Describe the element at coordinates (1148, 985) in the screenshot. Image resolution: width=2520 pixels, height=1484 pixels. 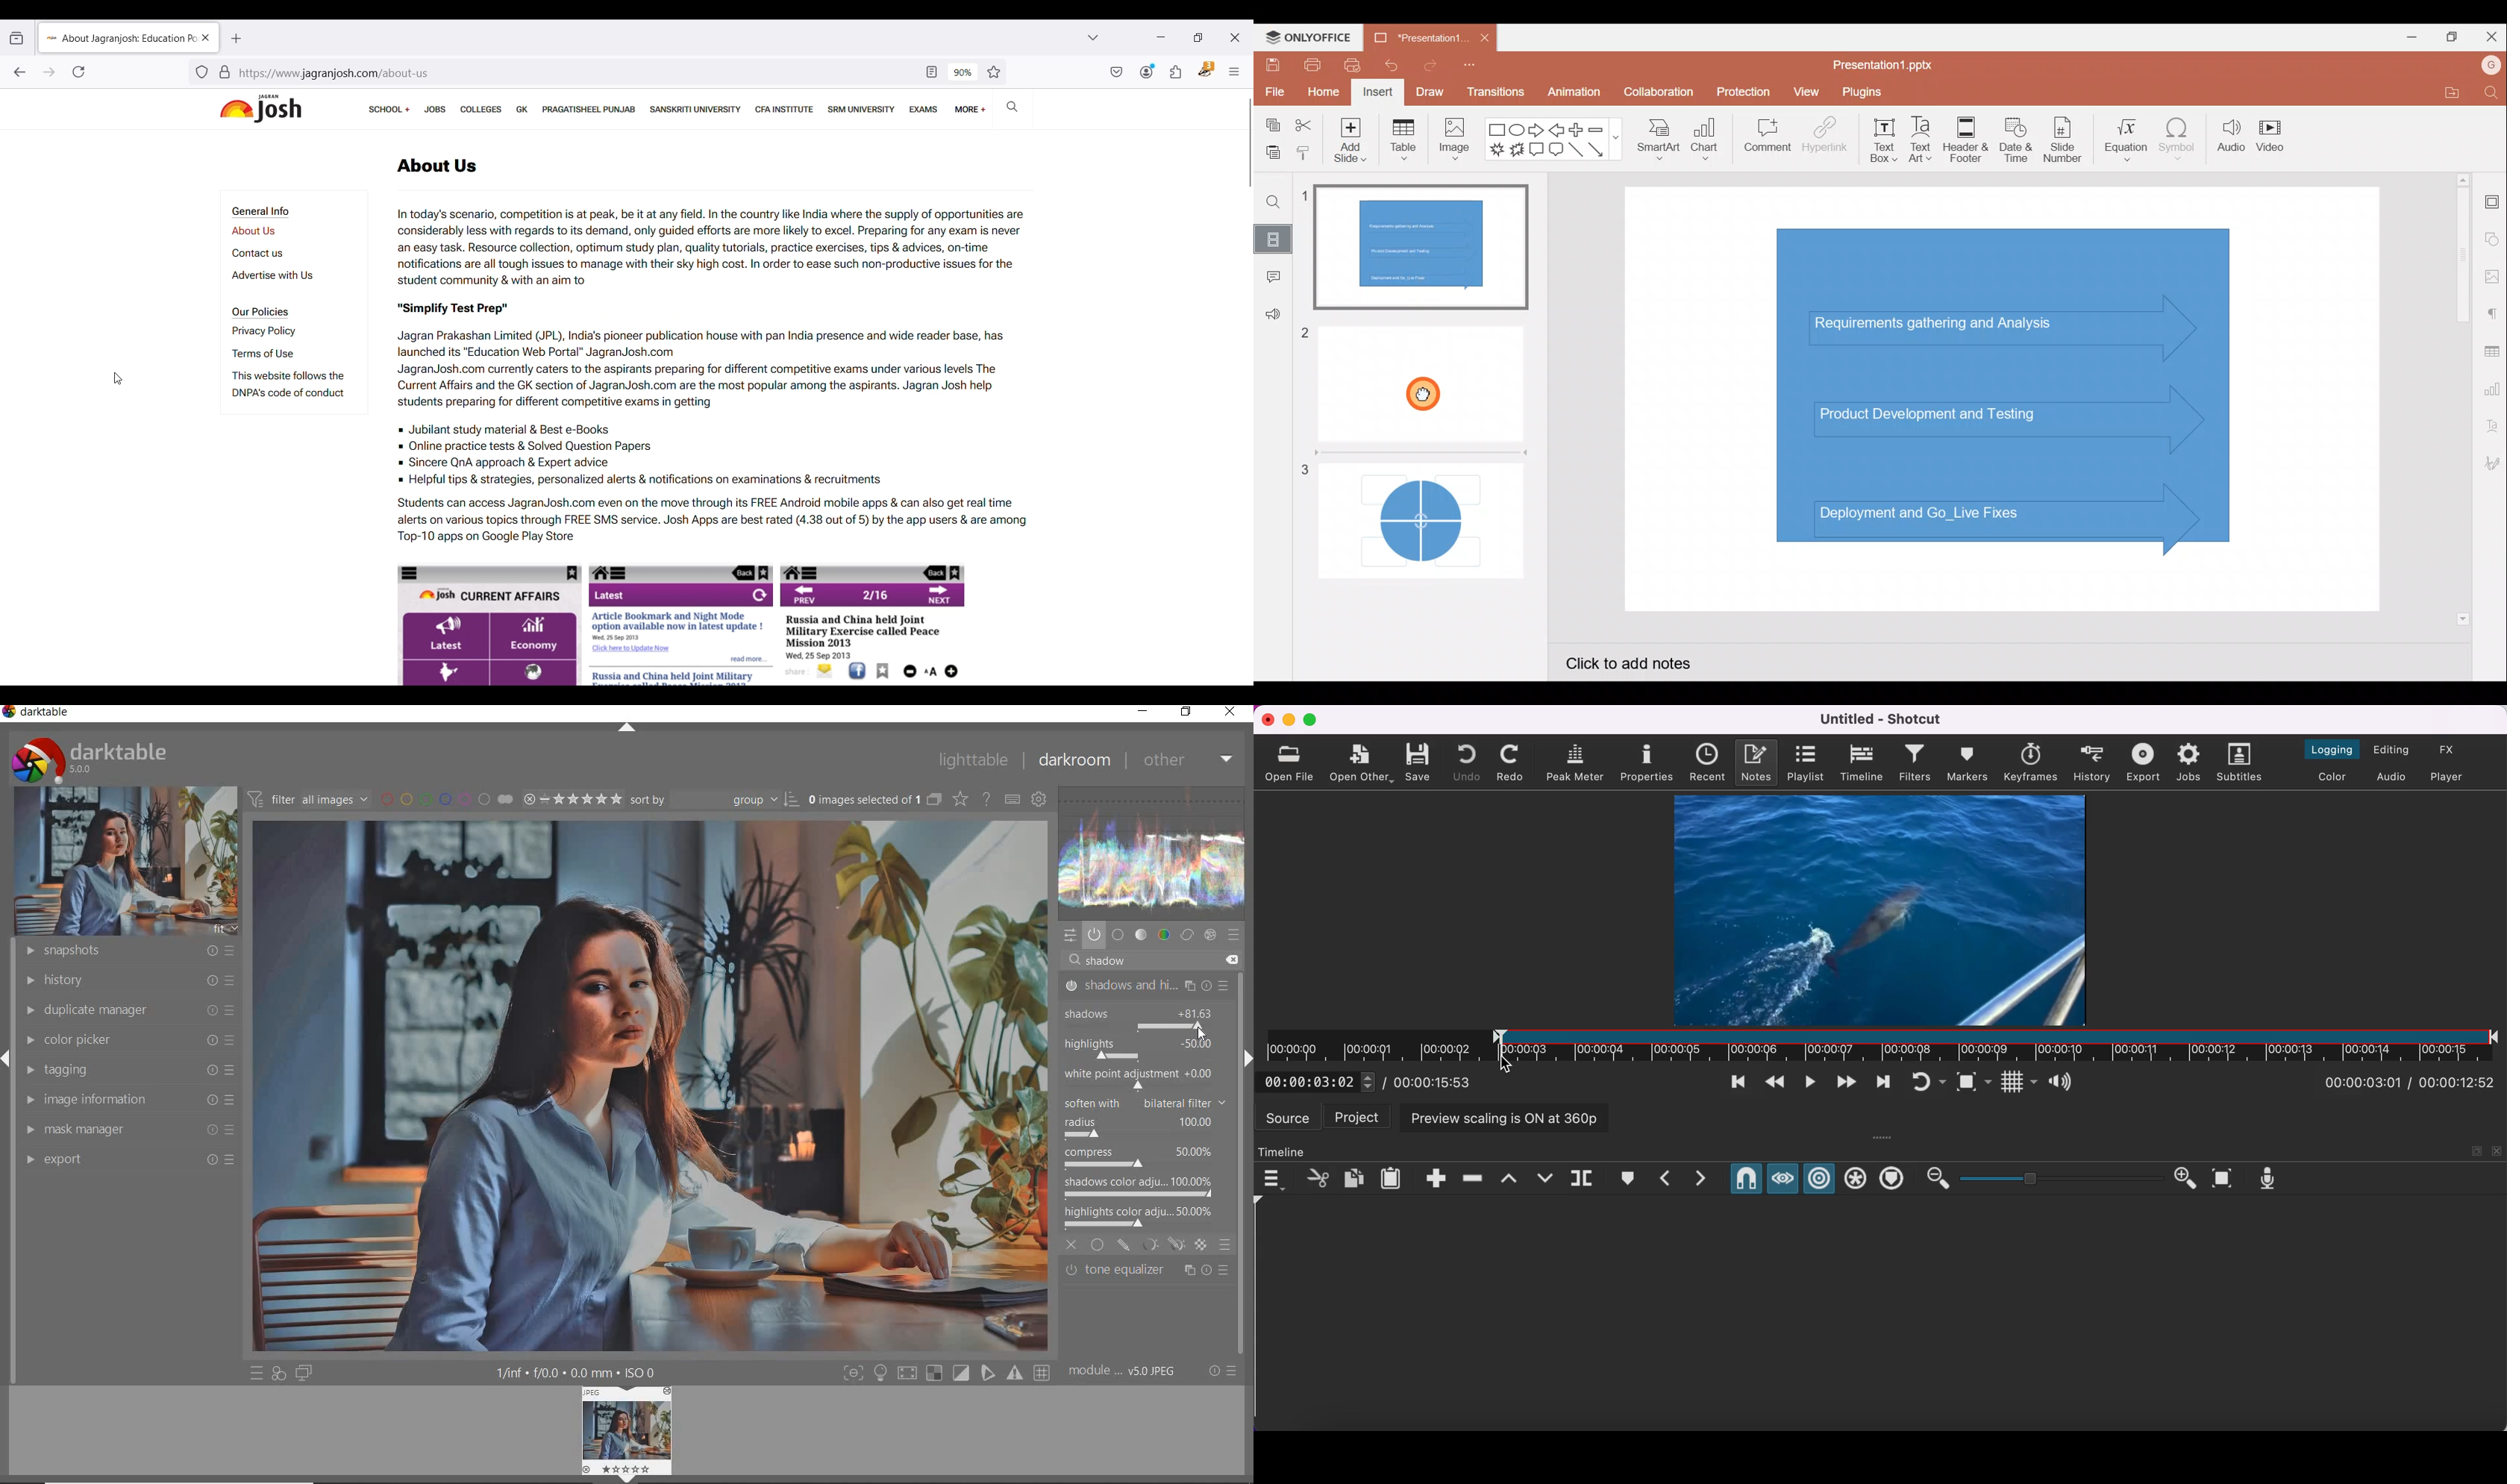
I see `shadows & highlights` at that location.